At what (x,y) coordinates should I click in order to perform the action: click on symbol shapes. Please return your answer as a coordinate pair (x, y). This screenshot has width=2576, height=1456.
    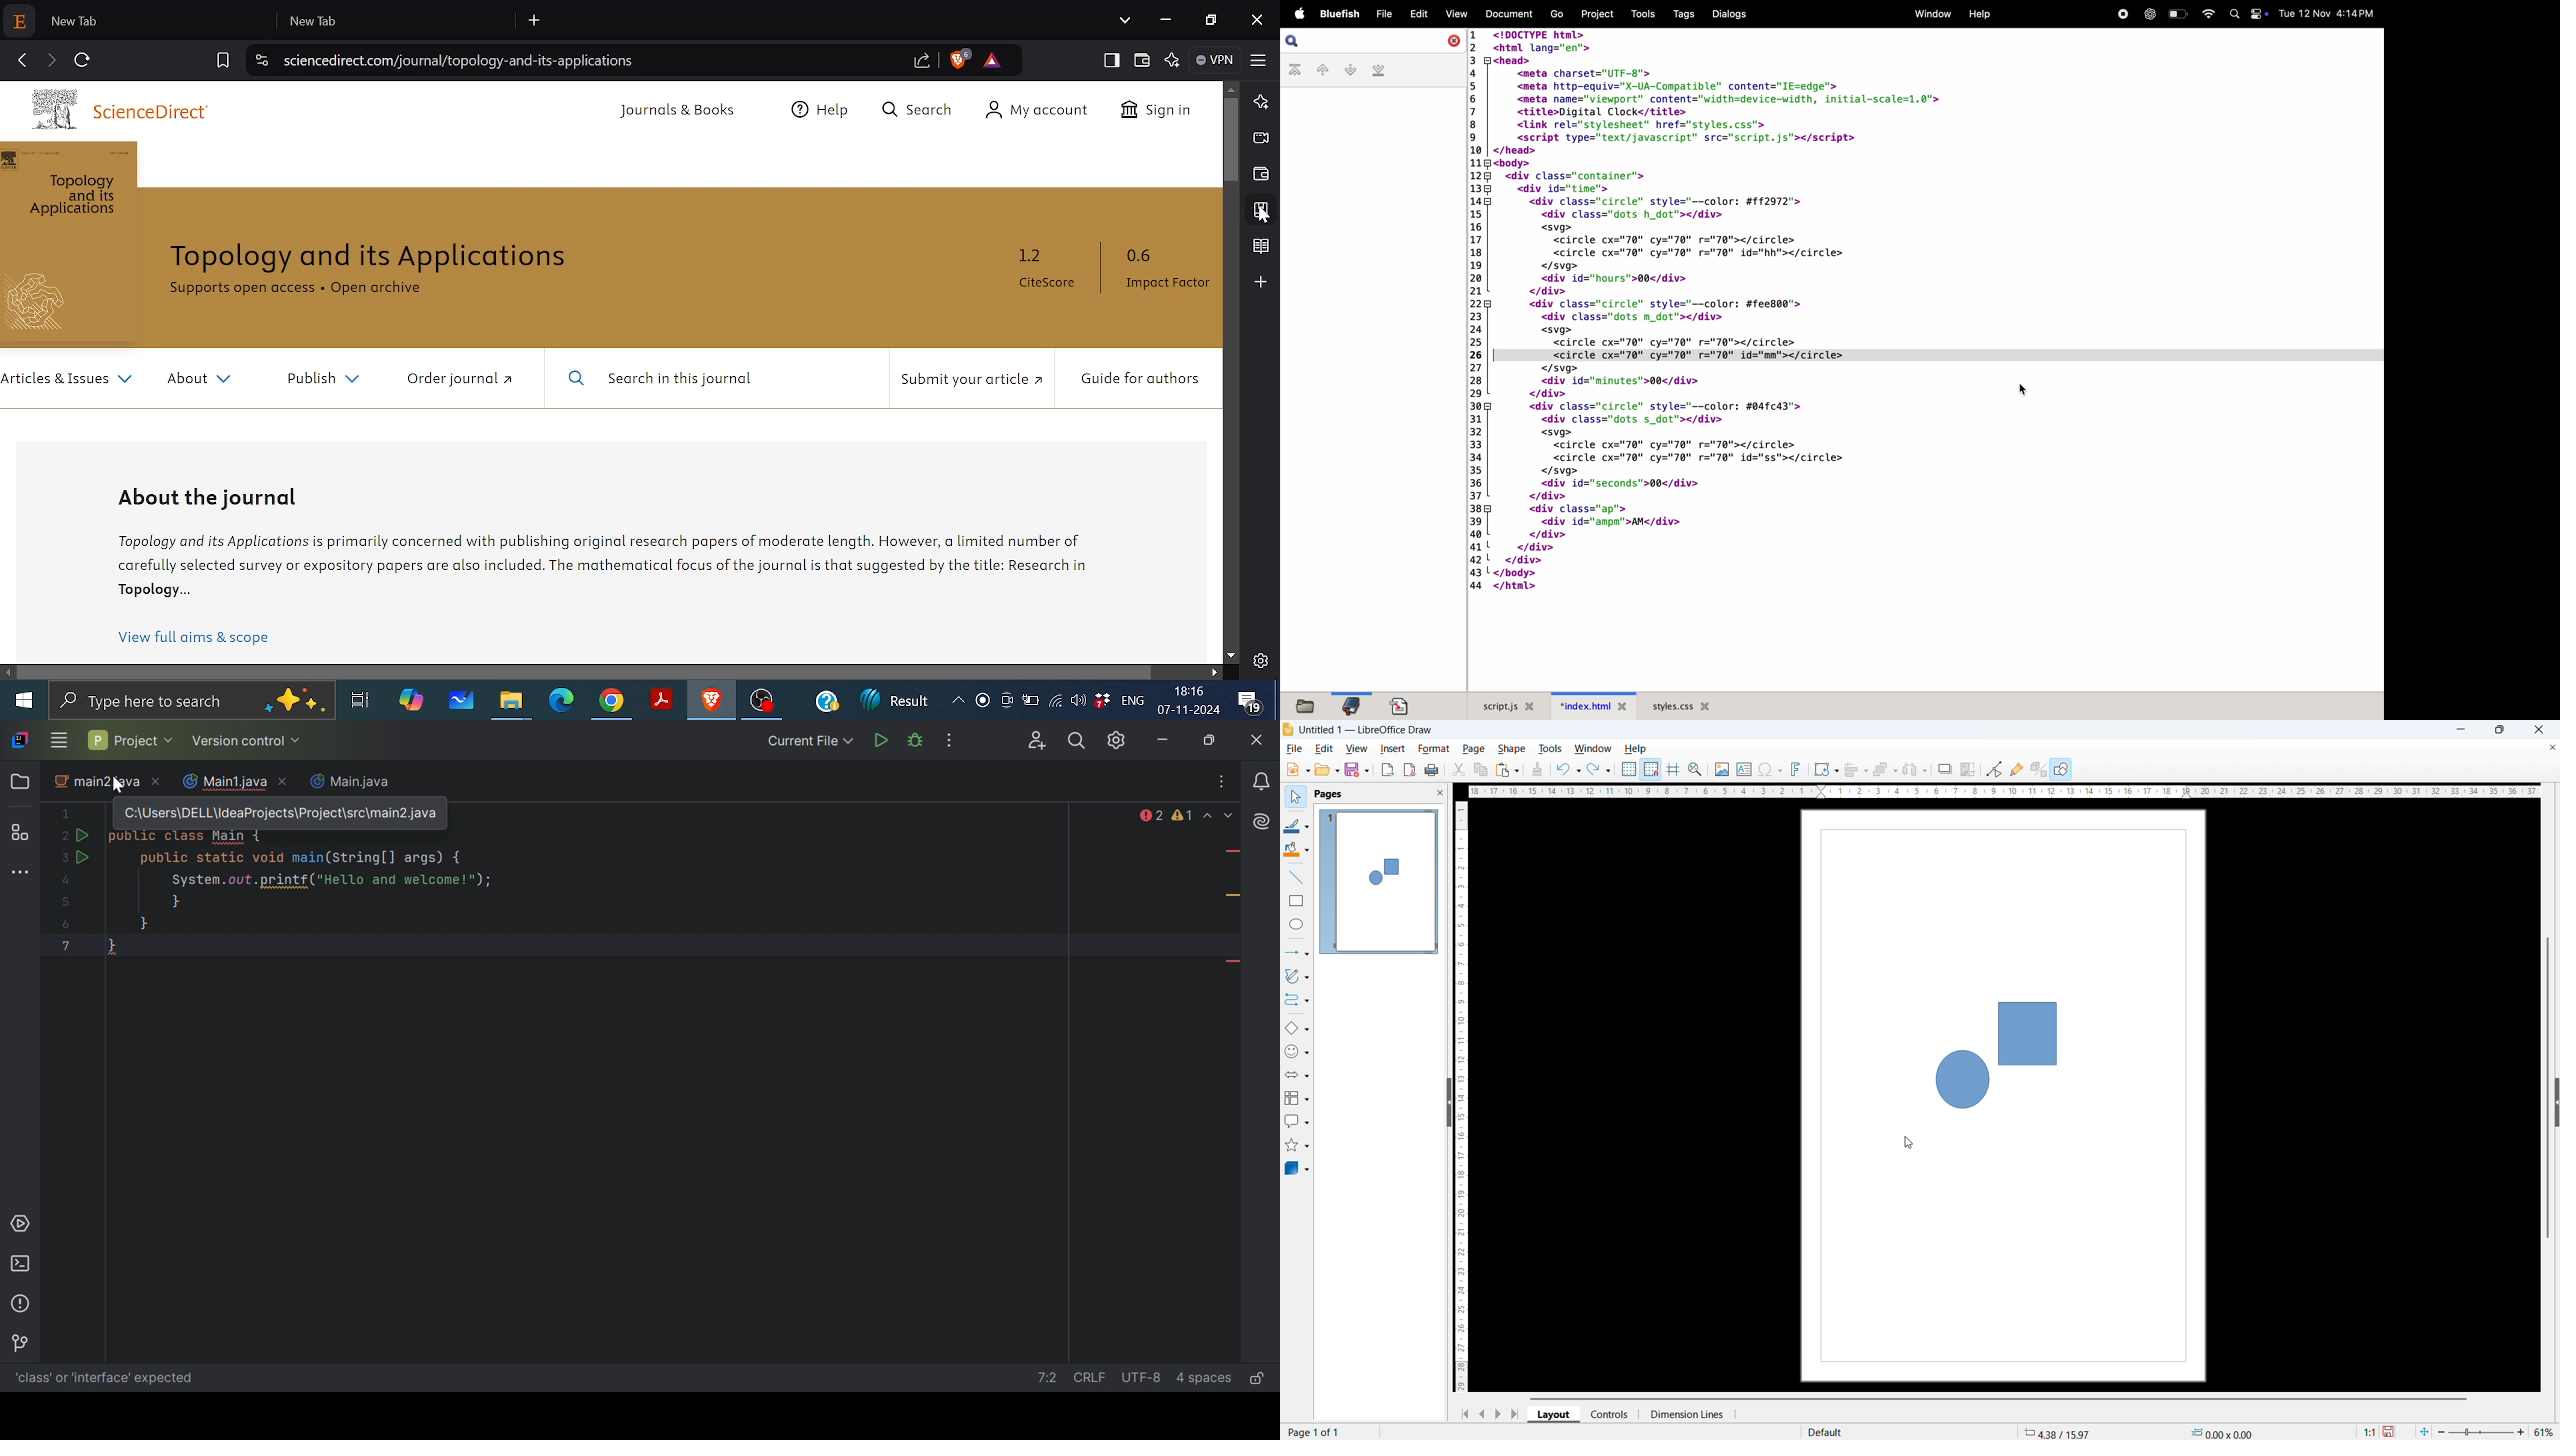
    Looking at the image, I should click on (1297, 1051).